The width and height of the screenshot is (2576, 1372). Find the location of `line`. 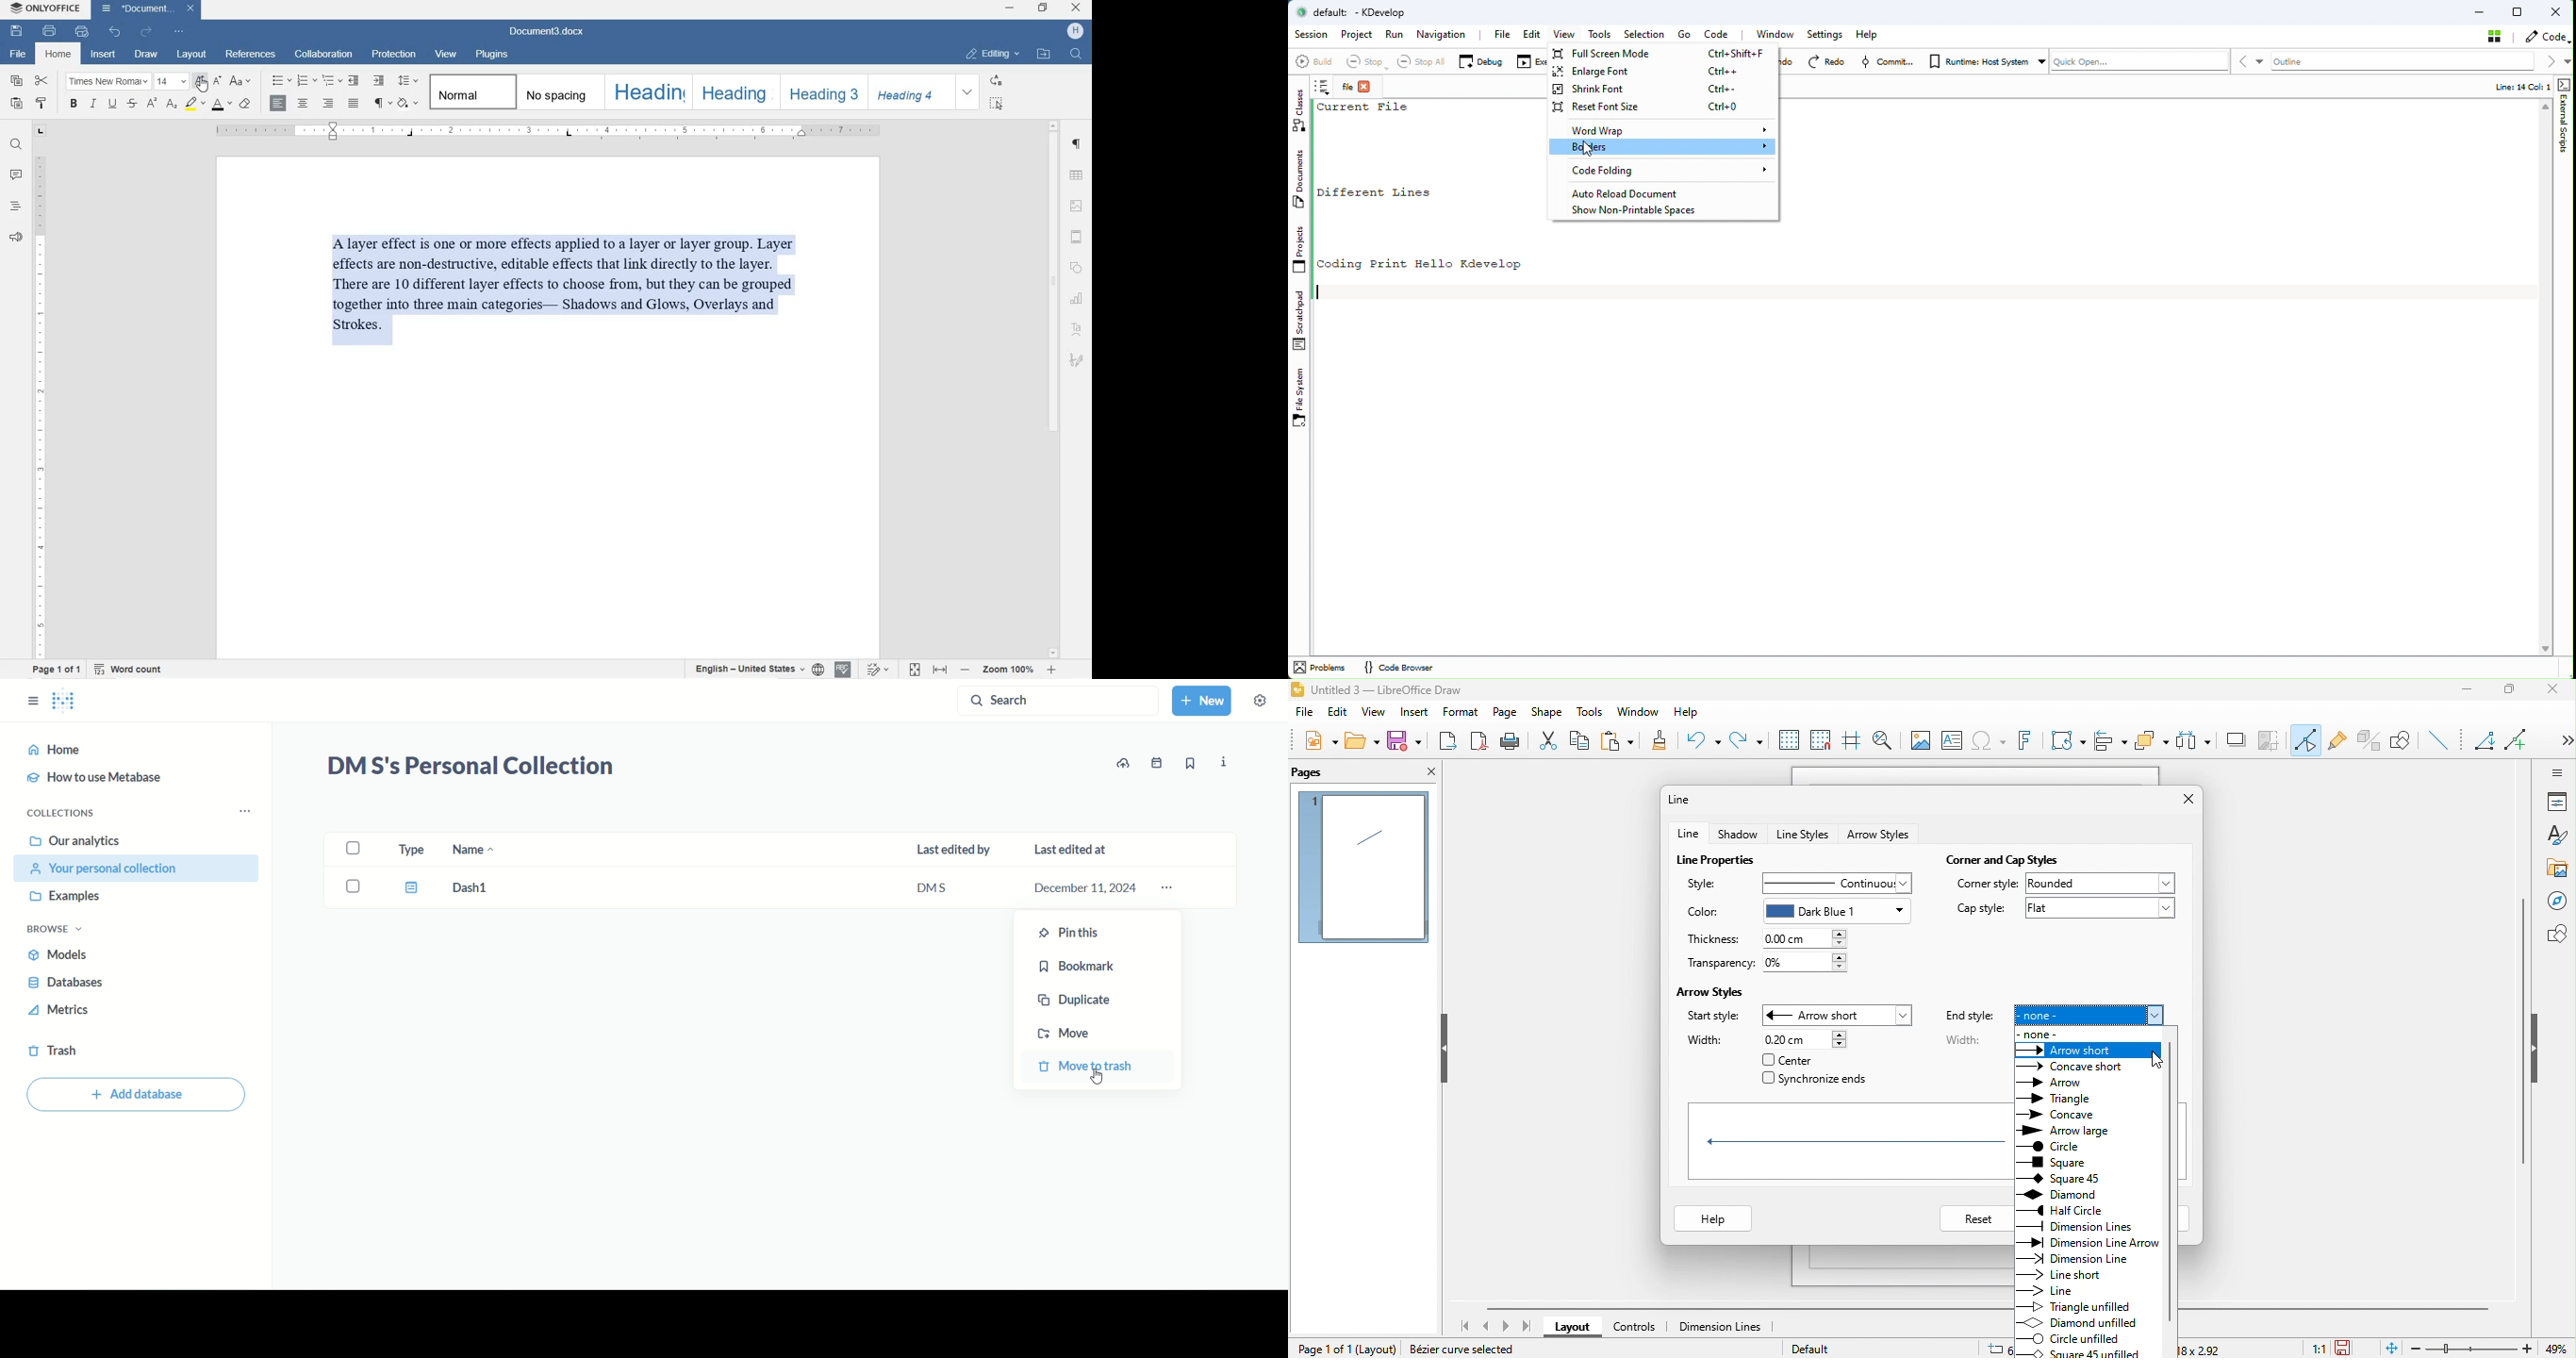

line is located at coordinates (1686, 799).